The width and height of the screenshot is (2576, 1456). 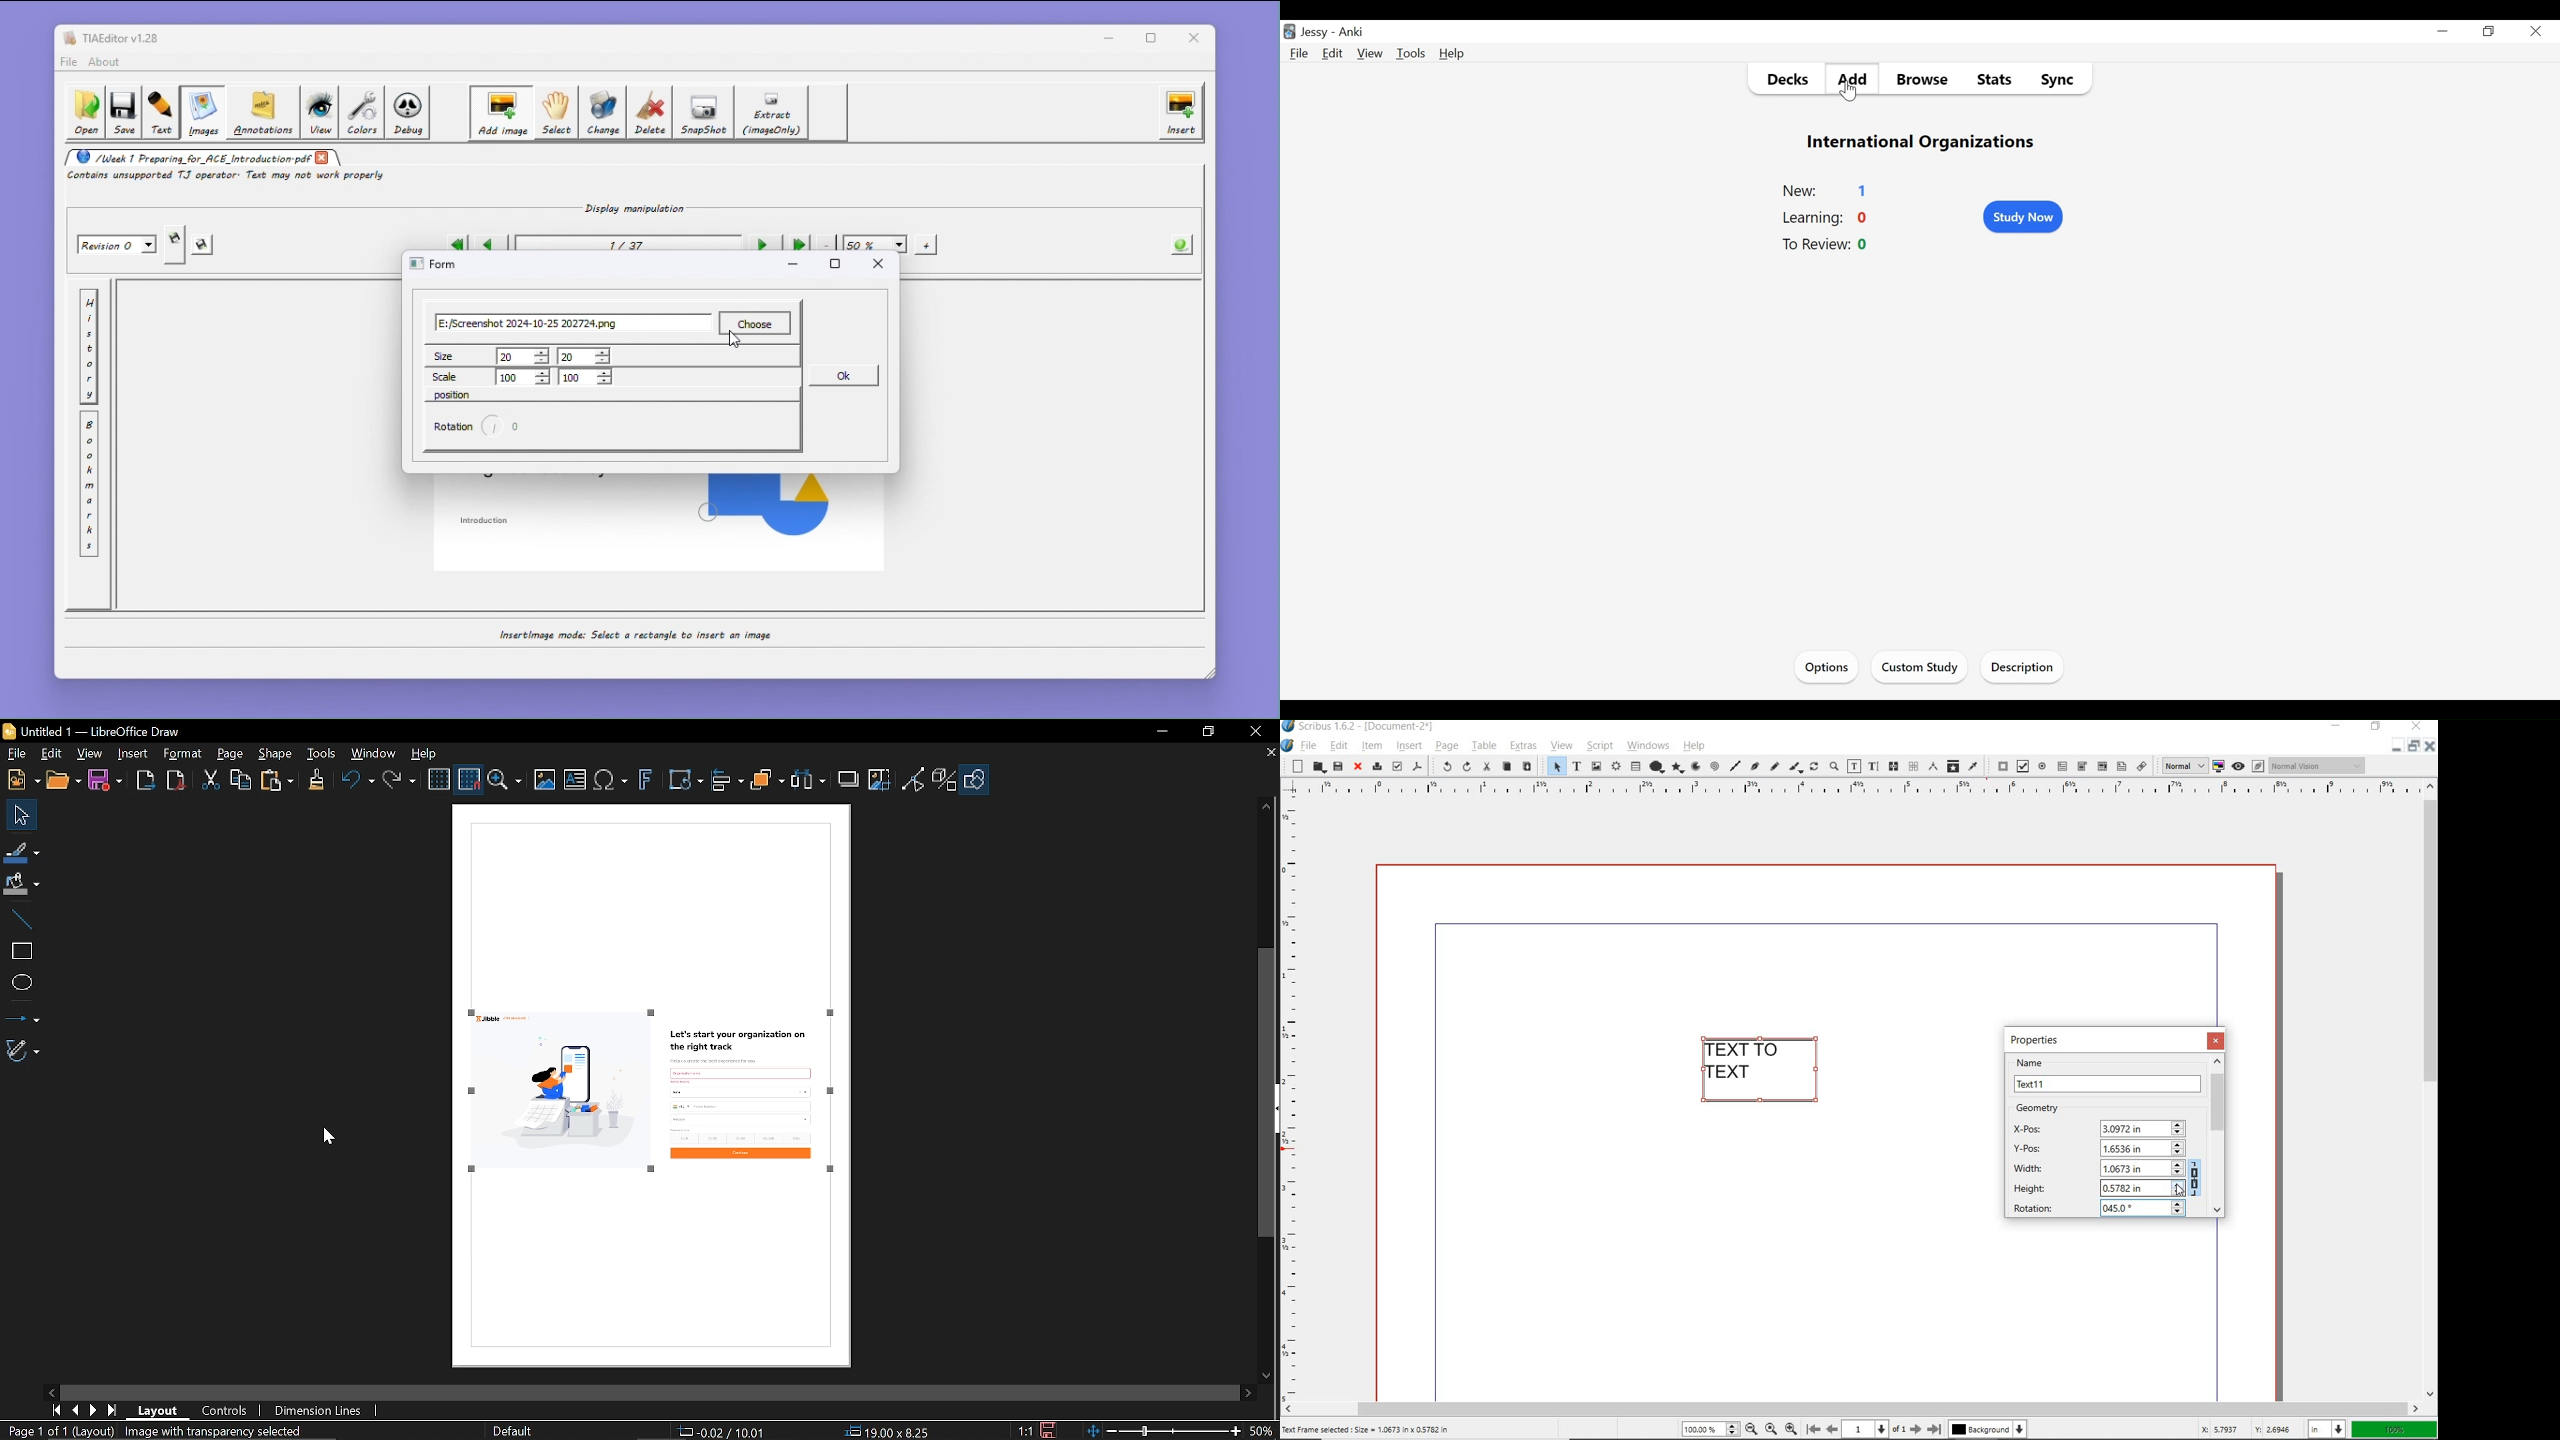 I want to click on size, so click(x=459, y=355).